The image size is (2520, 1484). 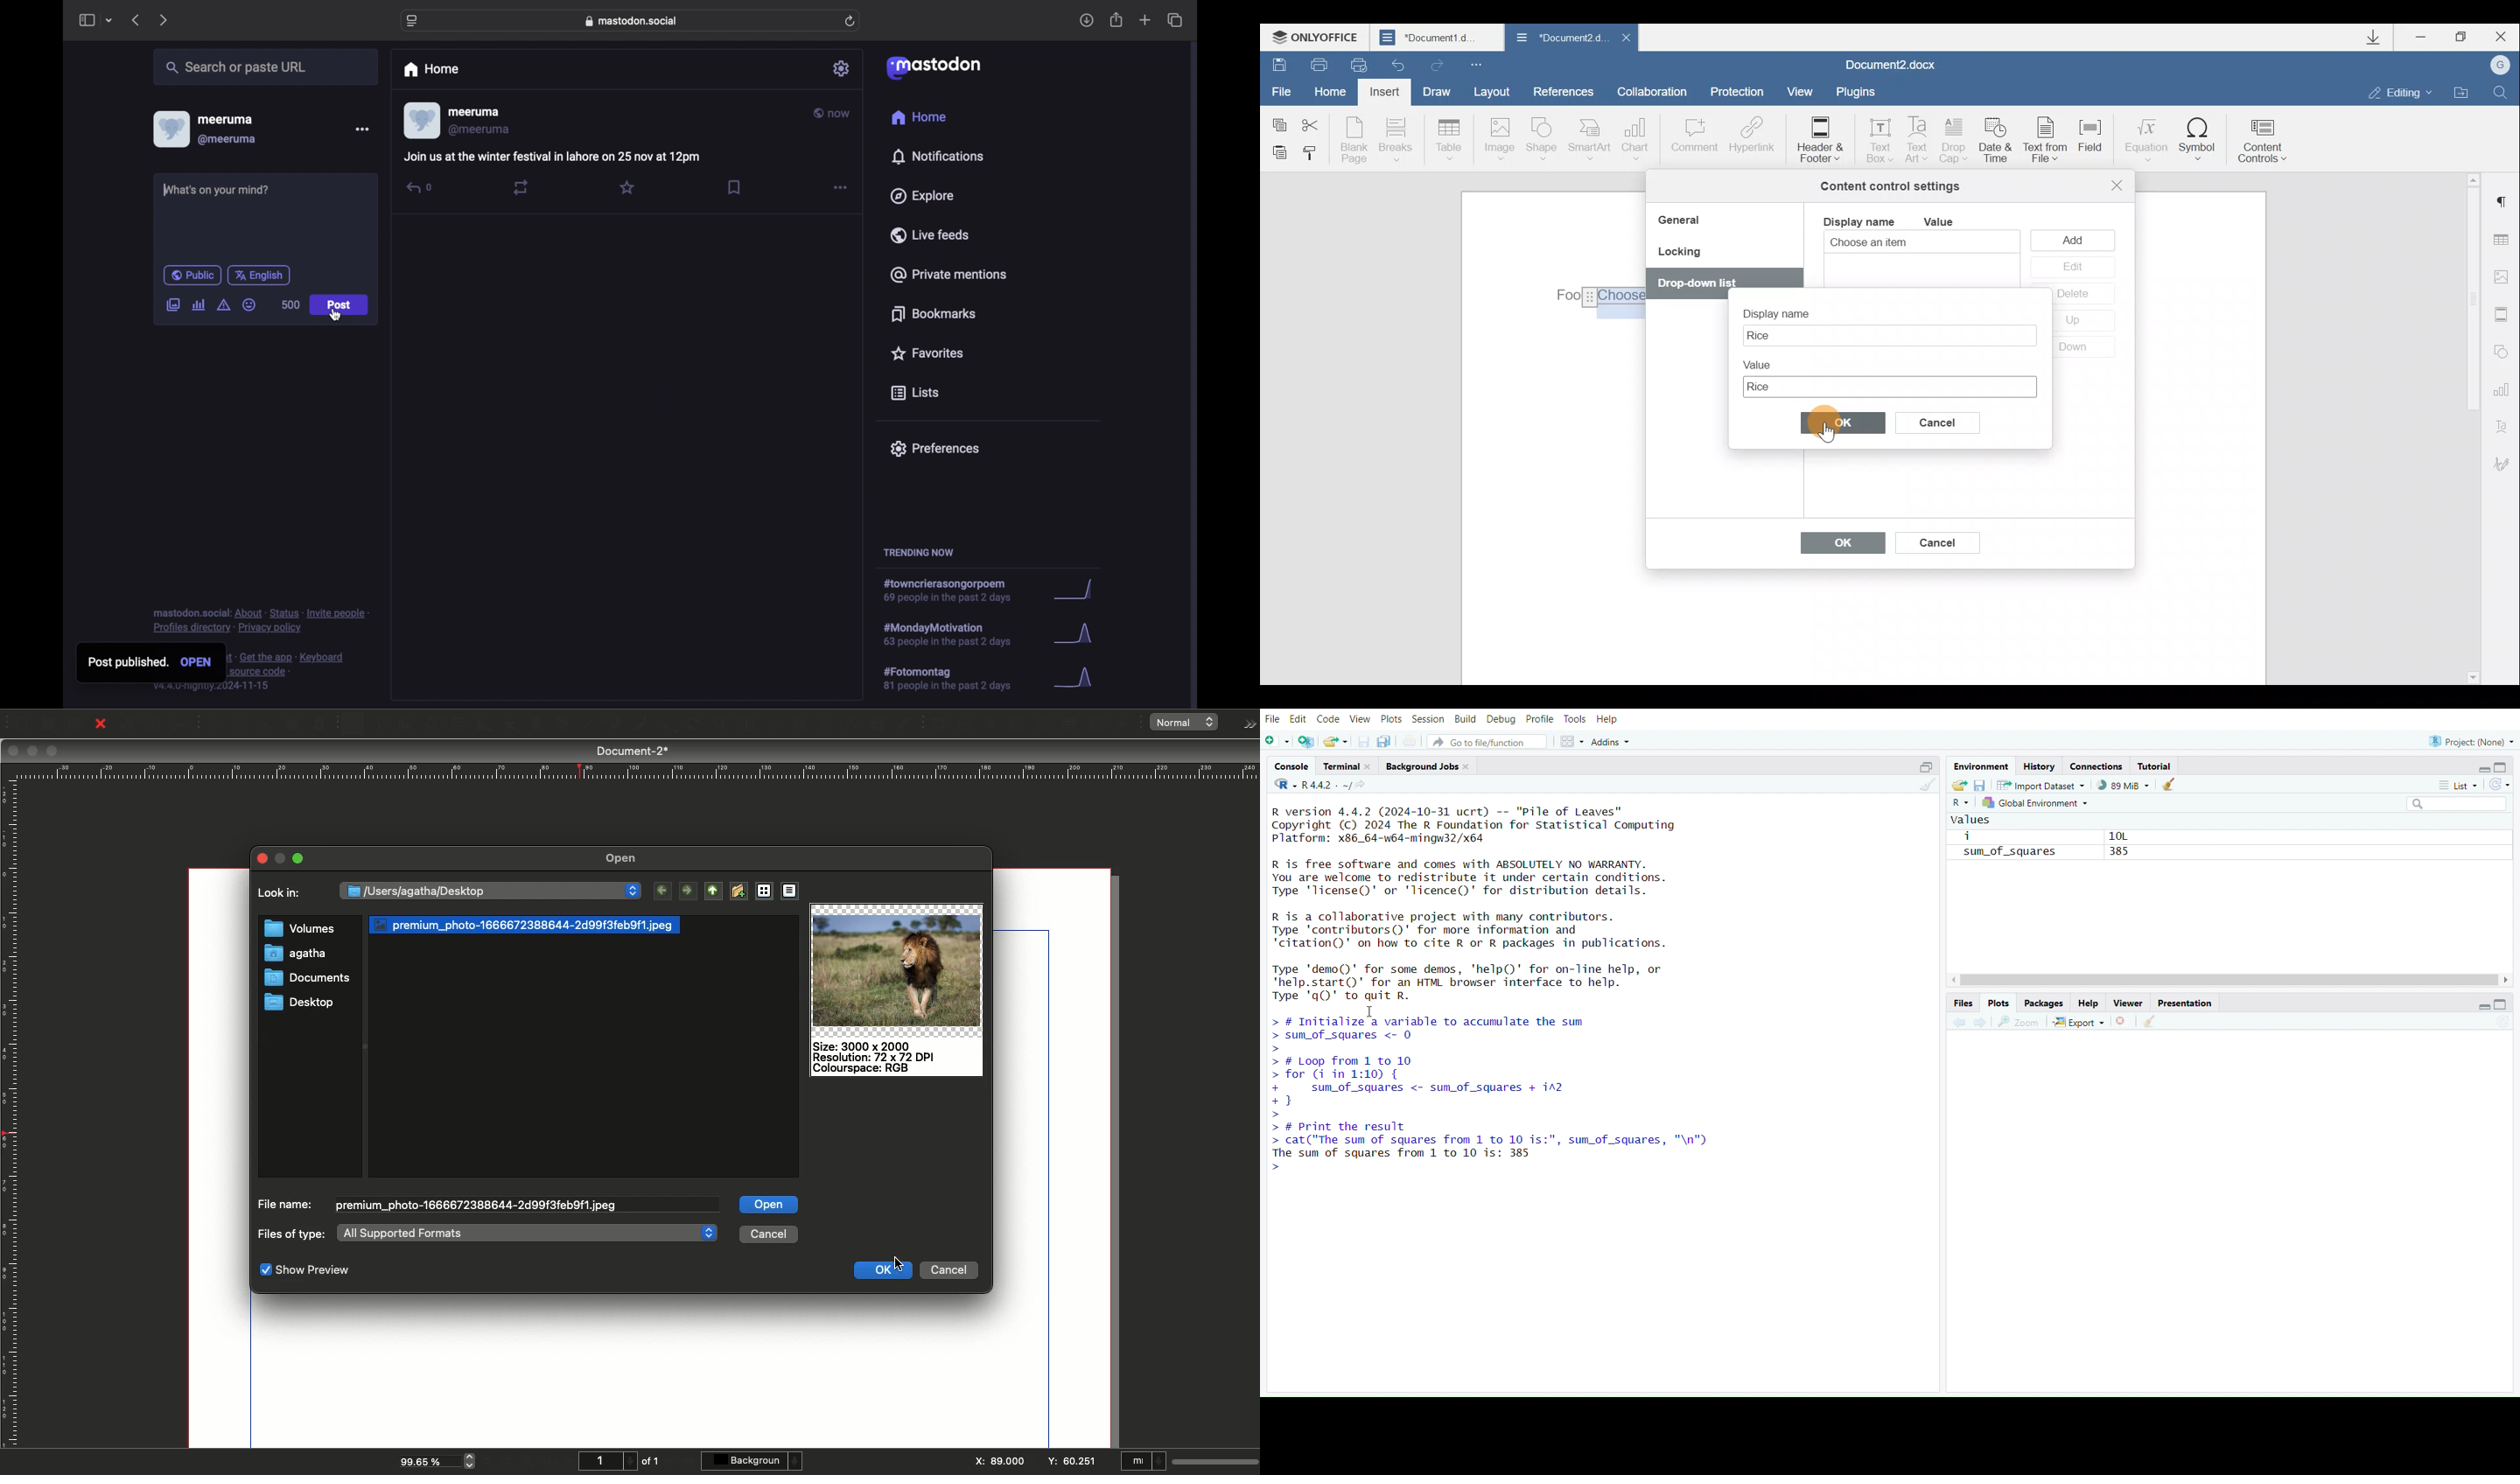 What do you see at coordinates (1347, 765) in the screenshot?
I see `terminal` at bounding box center [1347, 765].